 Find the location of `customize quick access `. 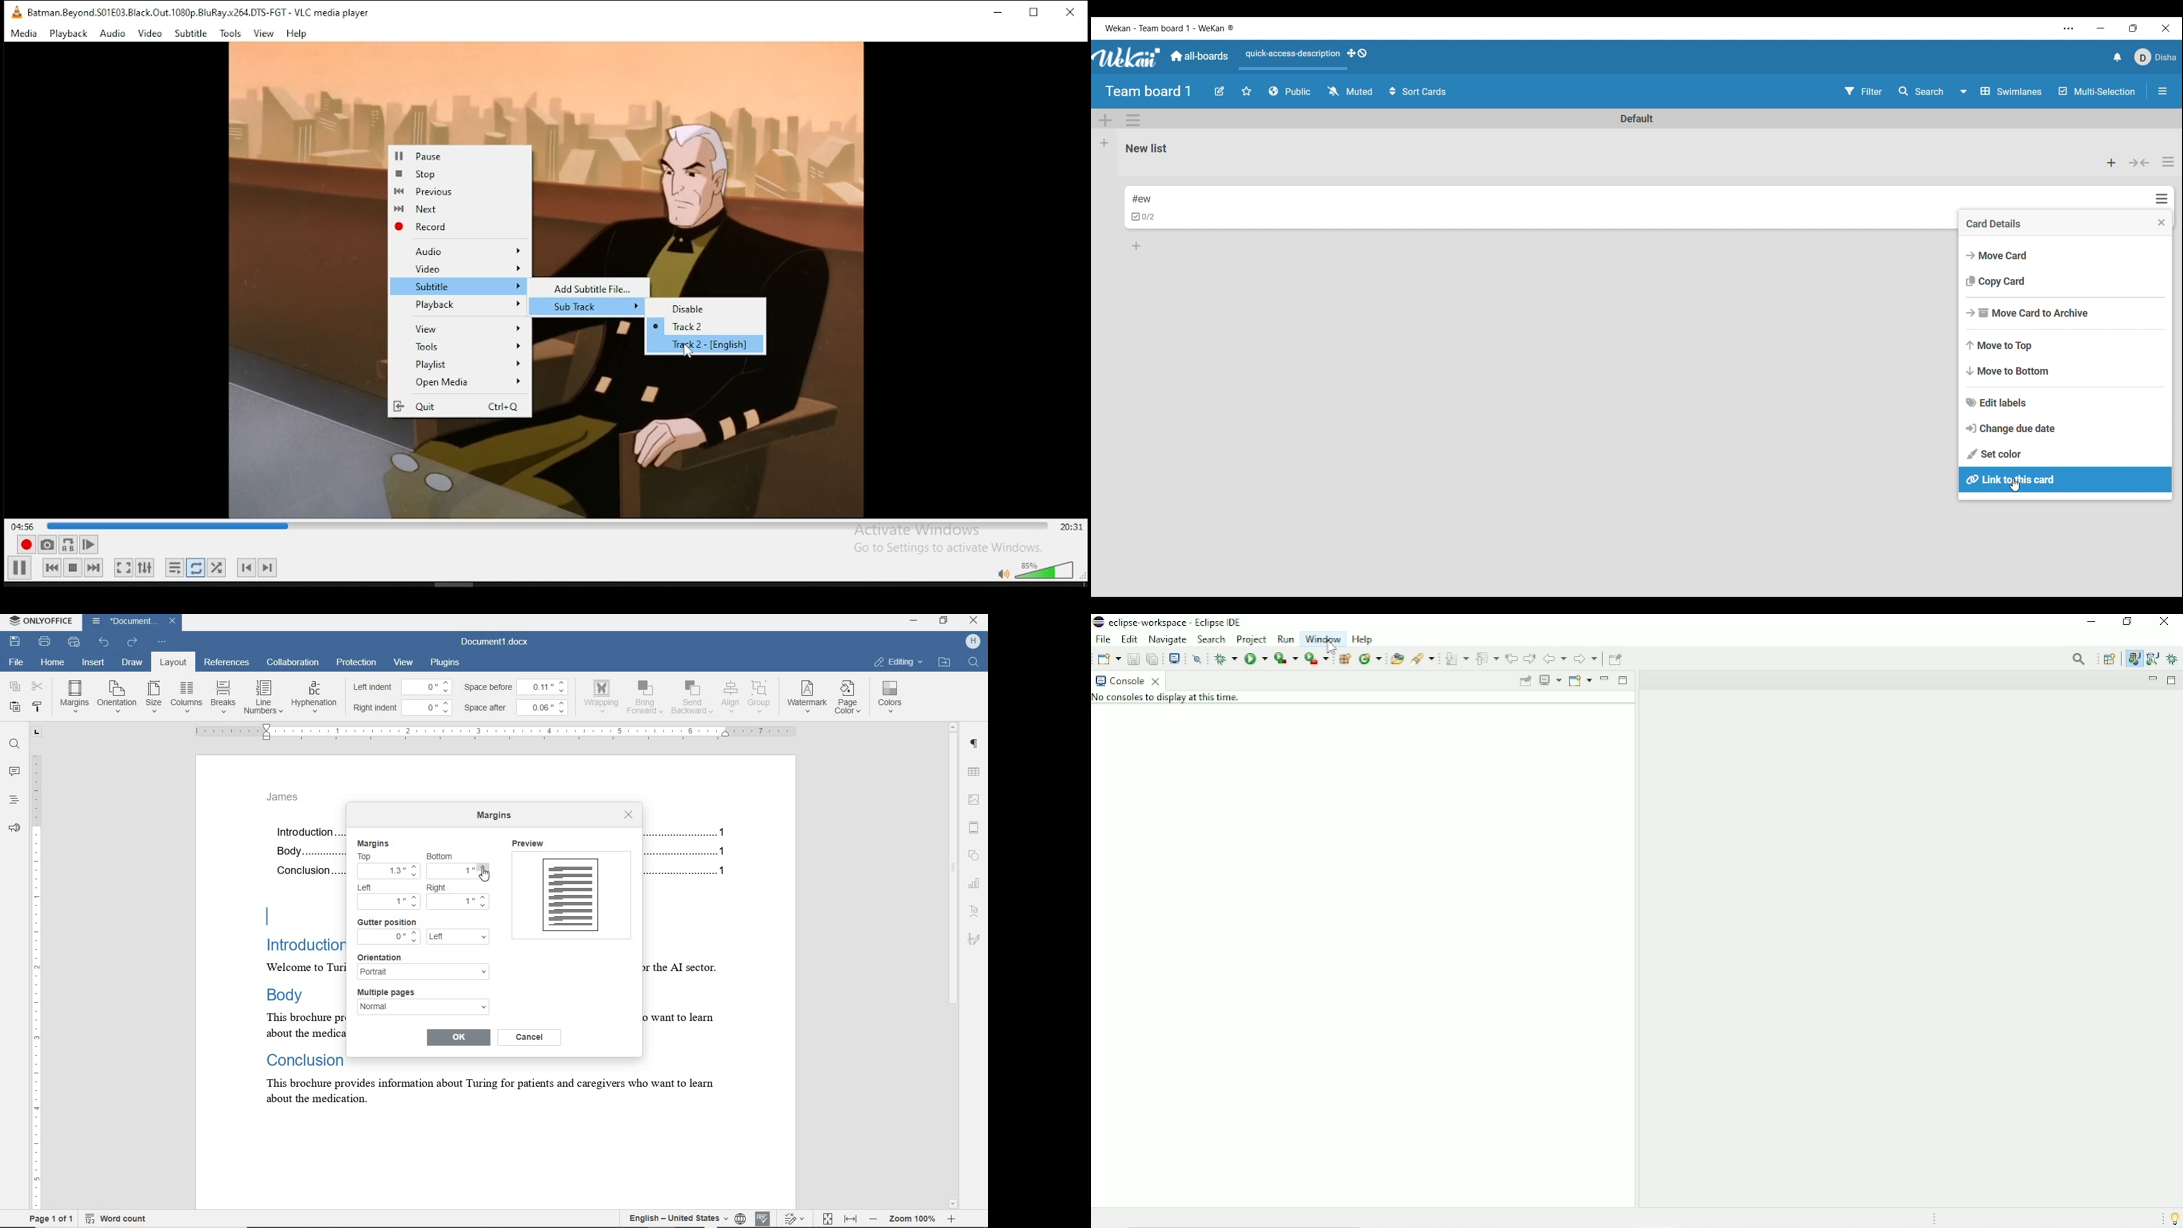

customize quick access  is located at coordinates (162, 642).